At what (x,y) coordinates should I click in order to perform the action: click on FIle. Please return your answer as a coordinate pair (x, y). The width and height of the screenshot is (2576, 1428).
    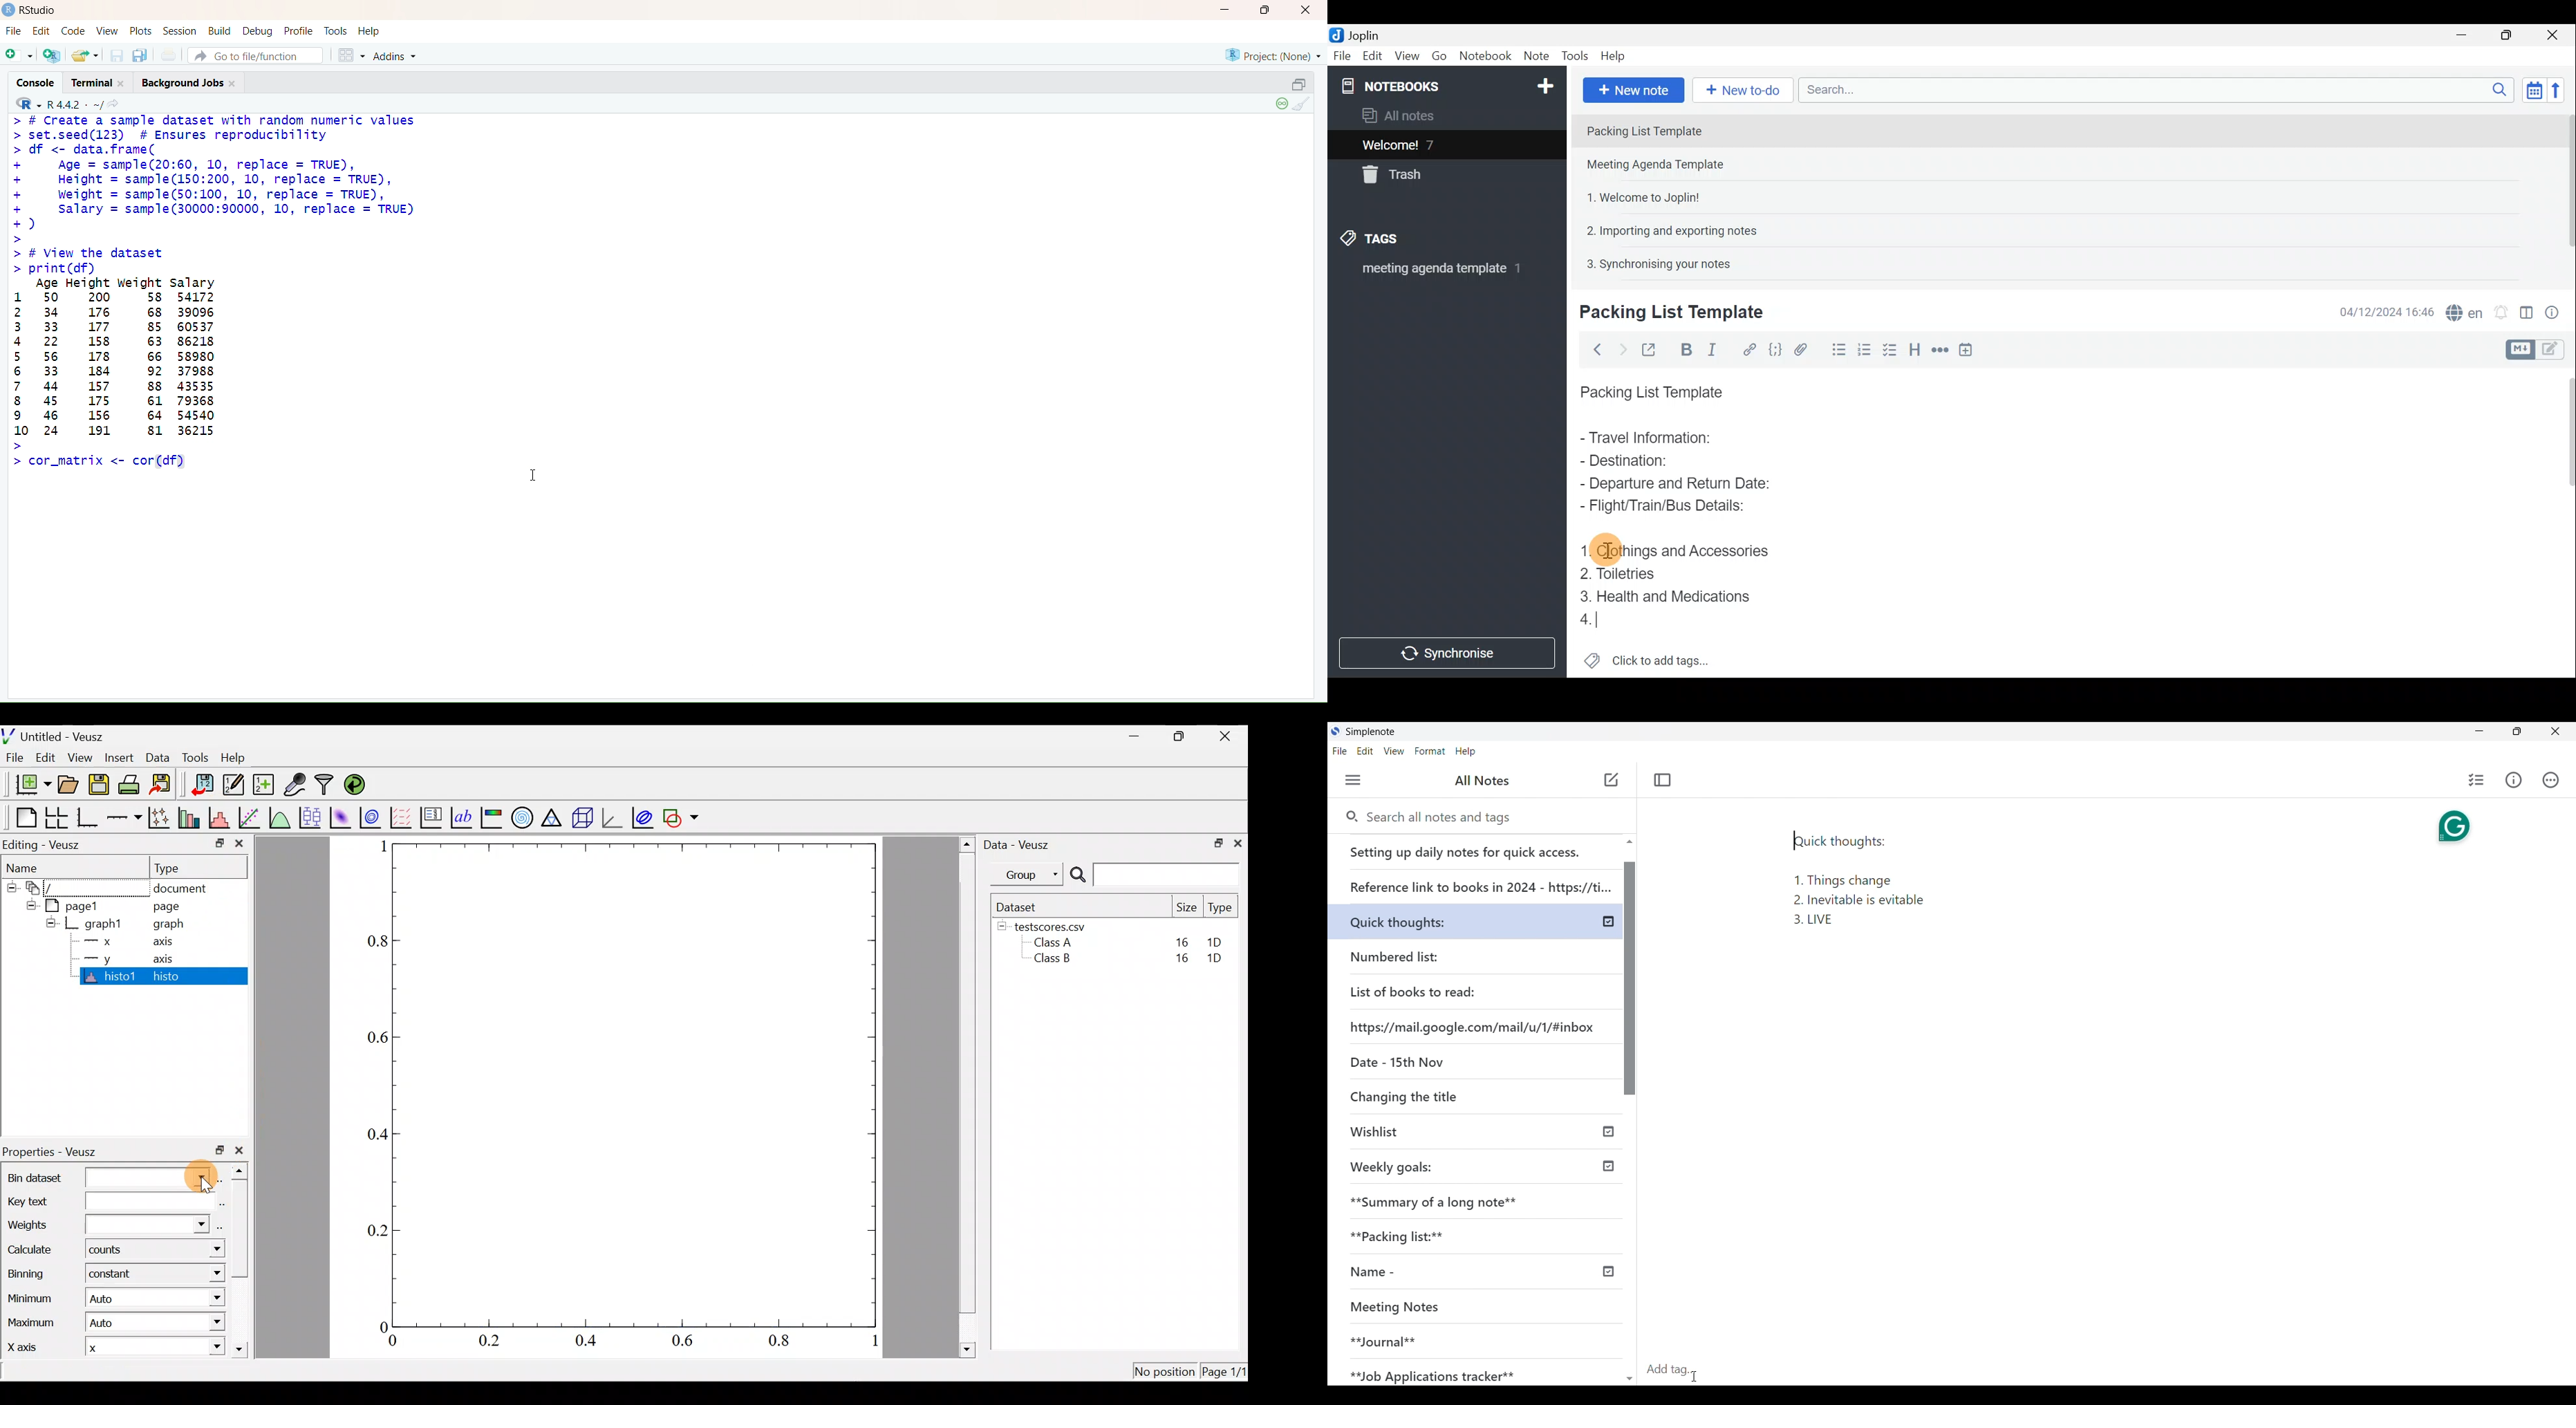
    Looking at the image, I should click on (14, 31).